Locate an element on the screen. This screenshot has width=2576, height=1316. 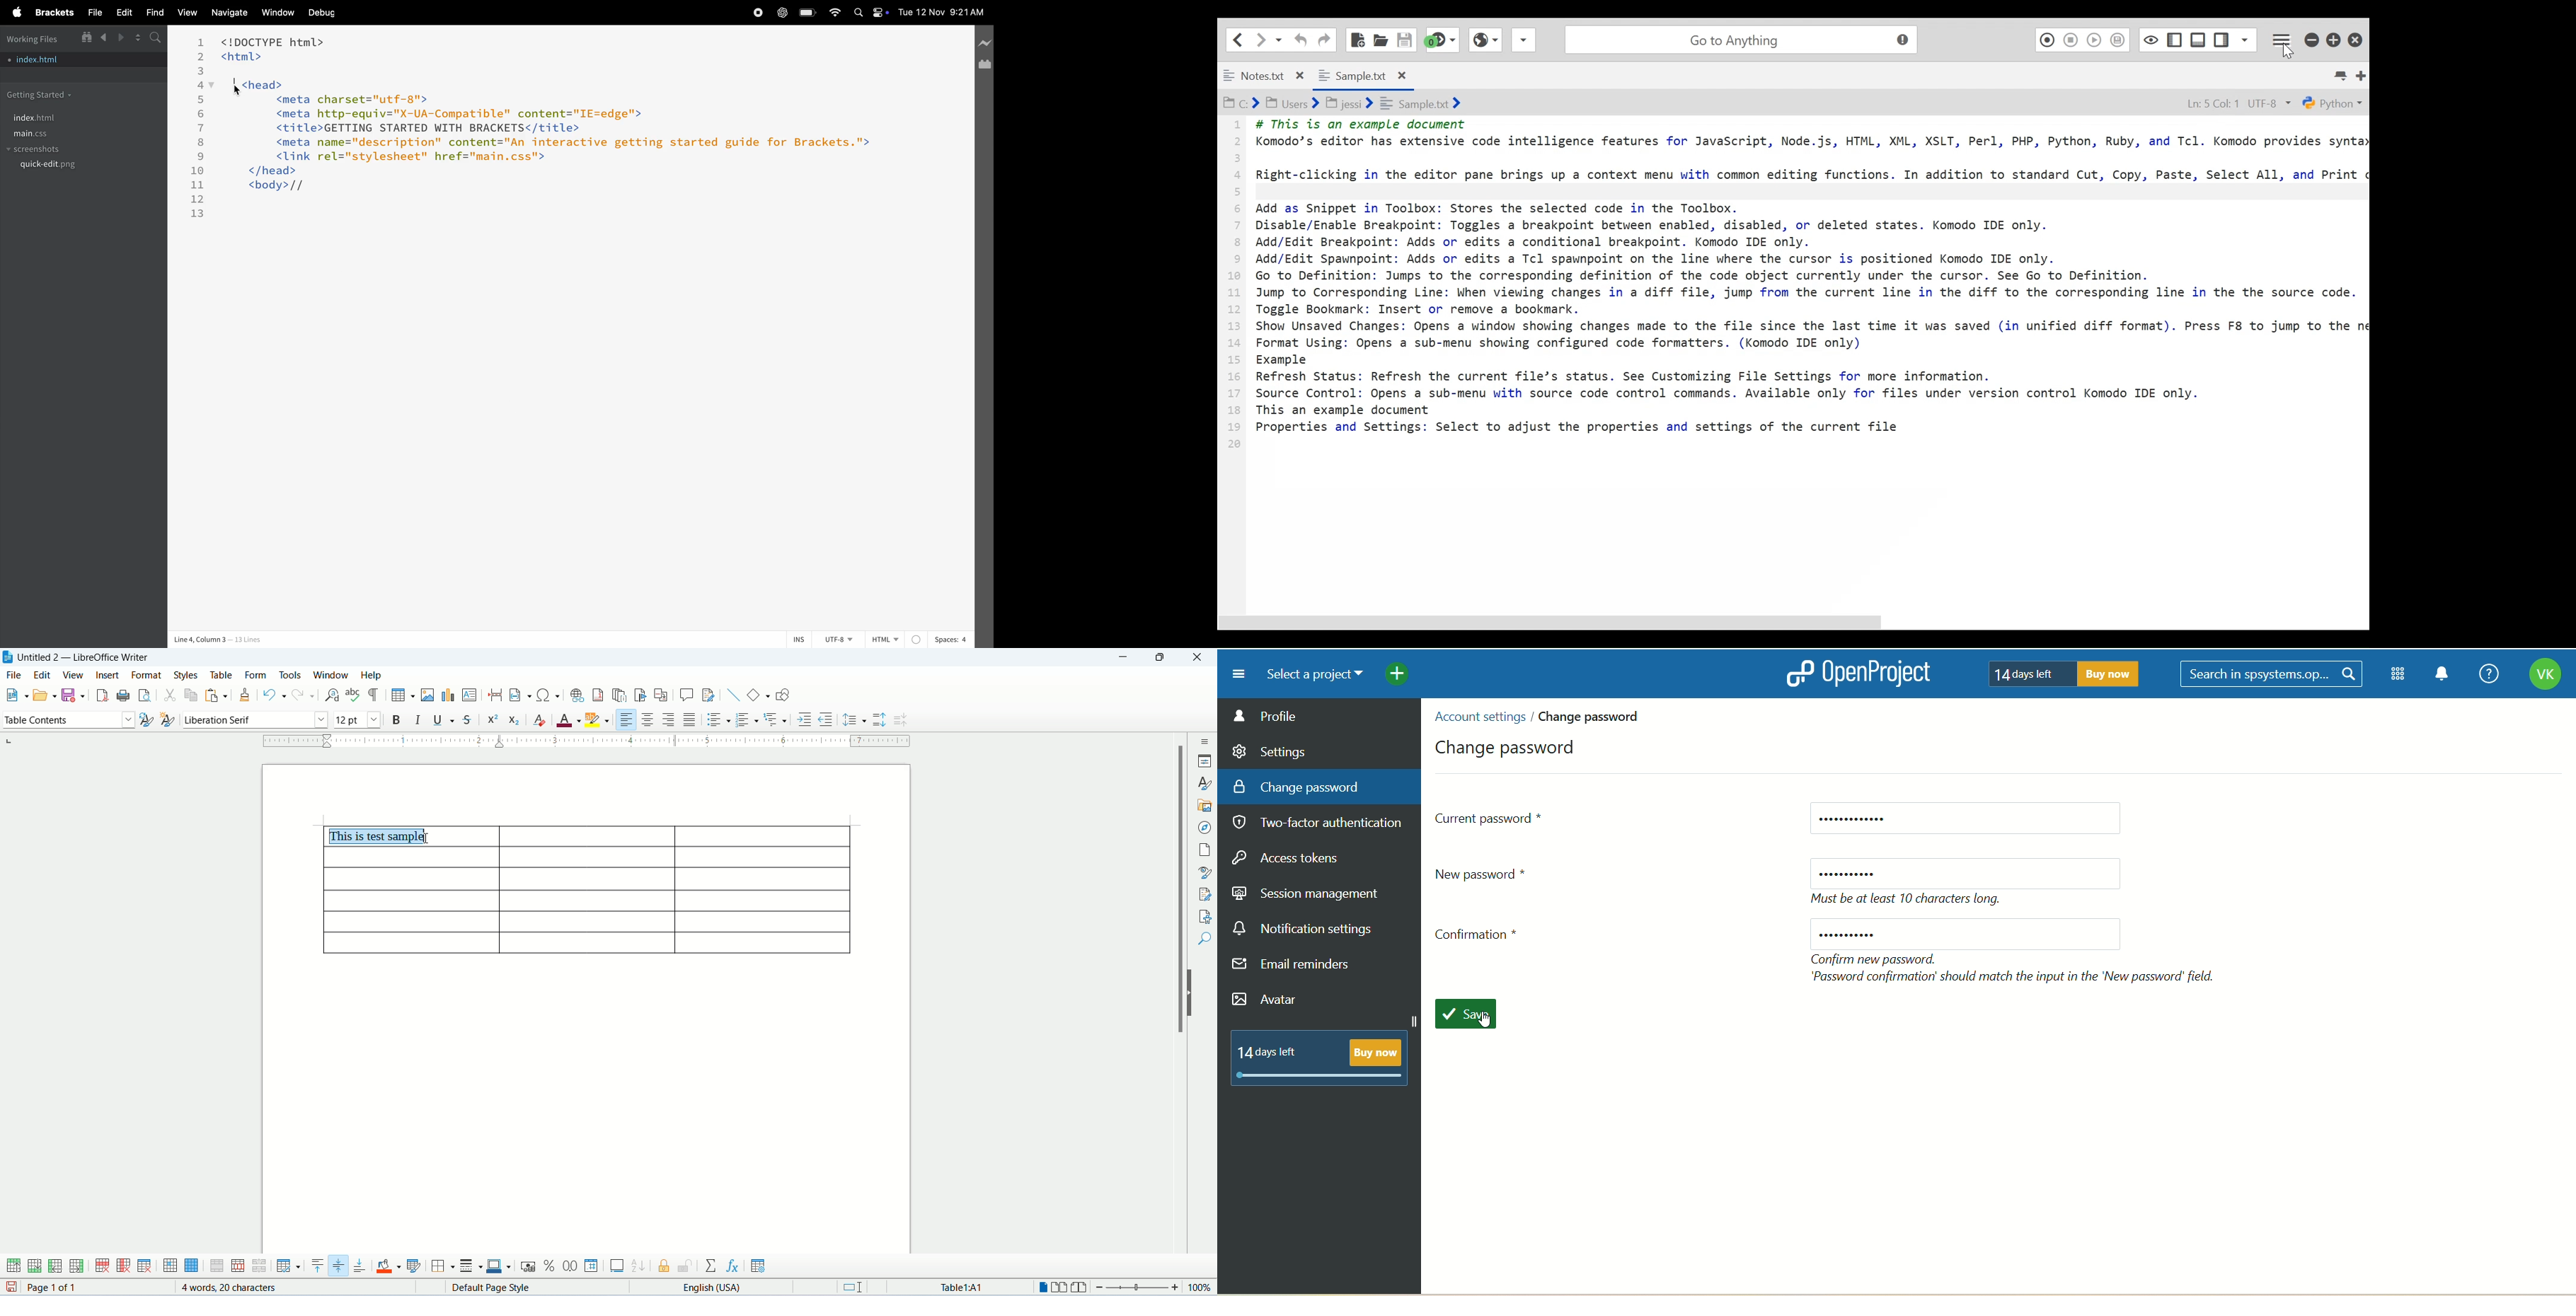
battery is located at coordinates (807, 13).